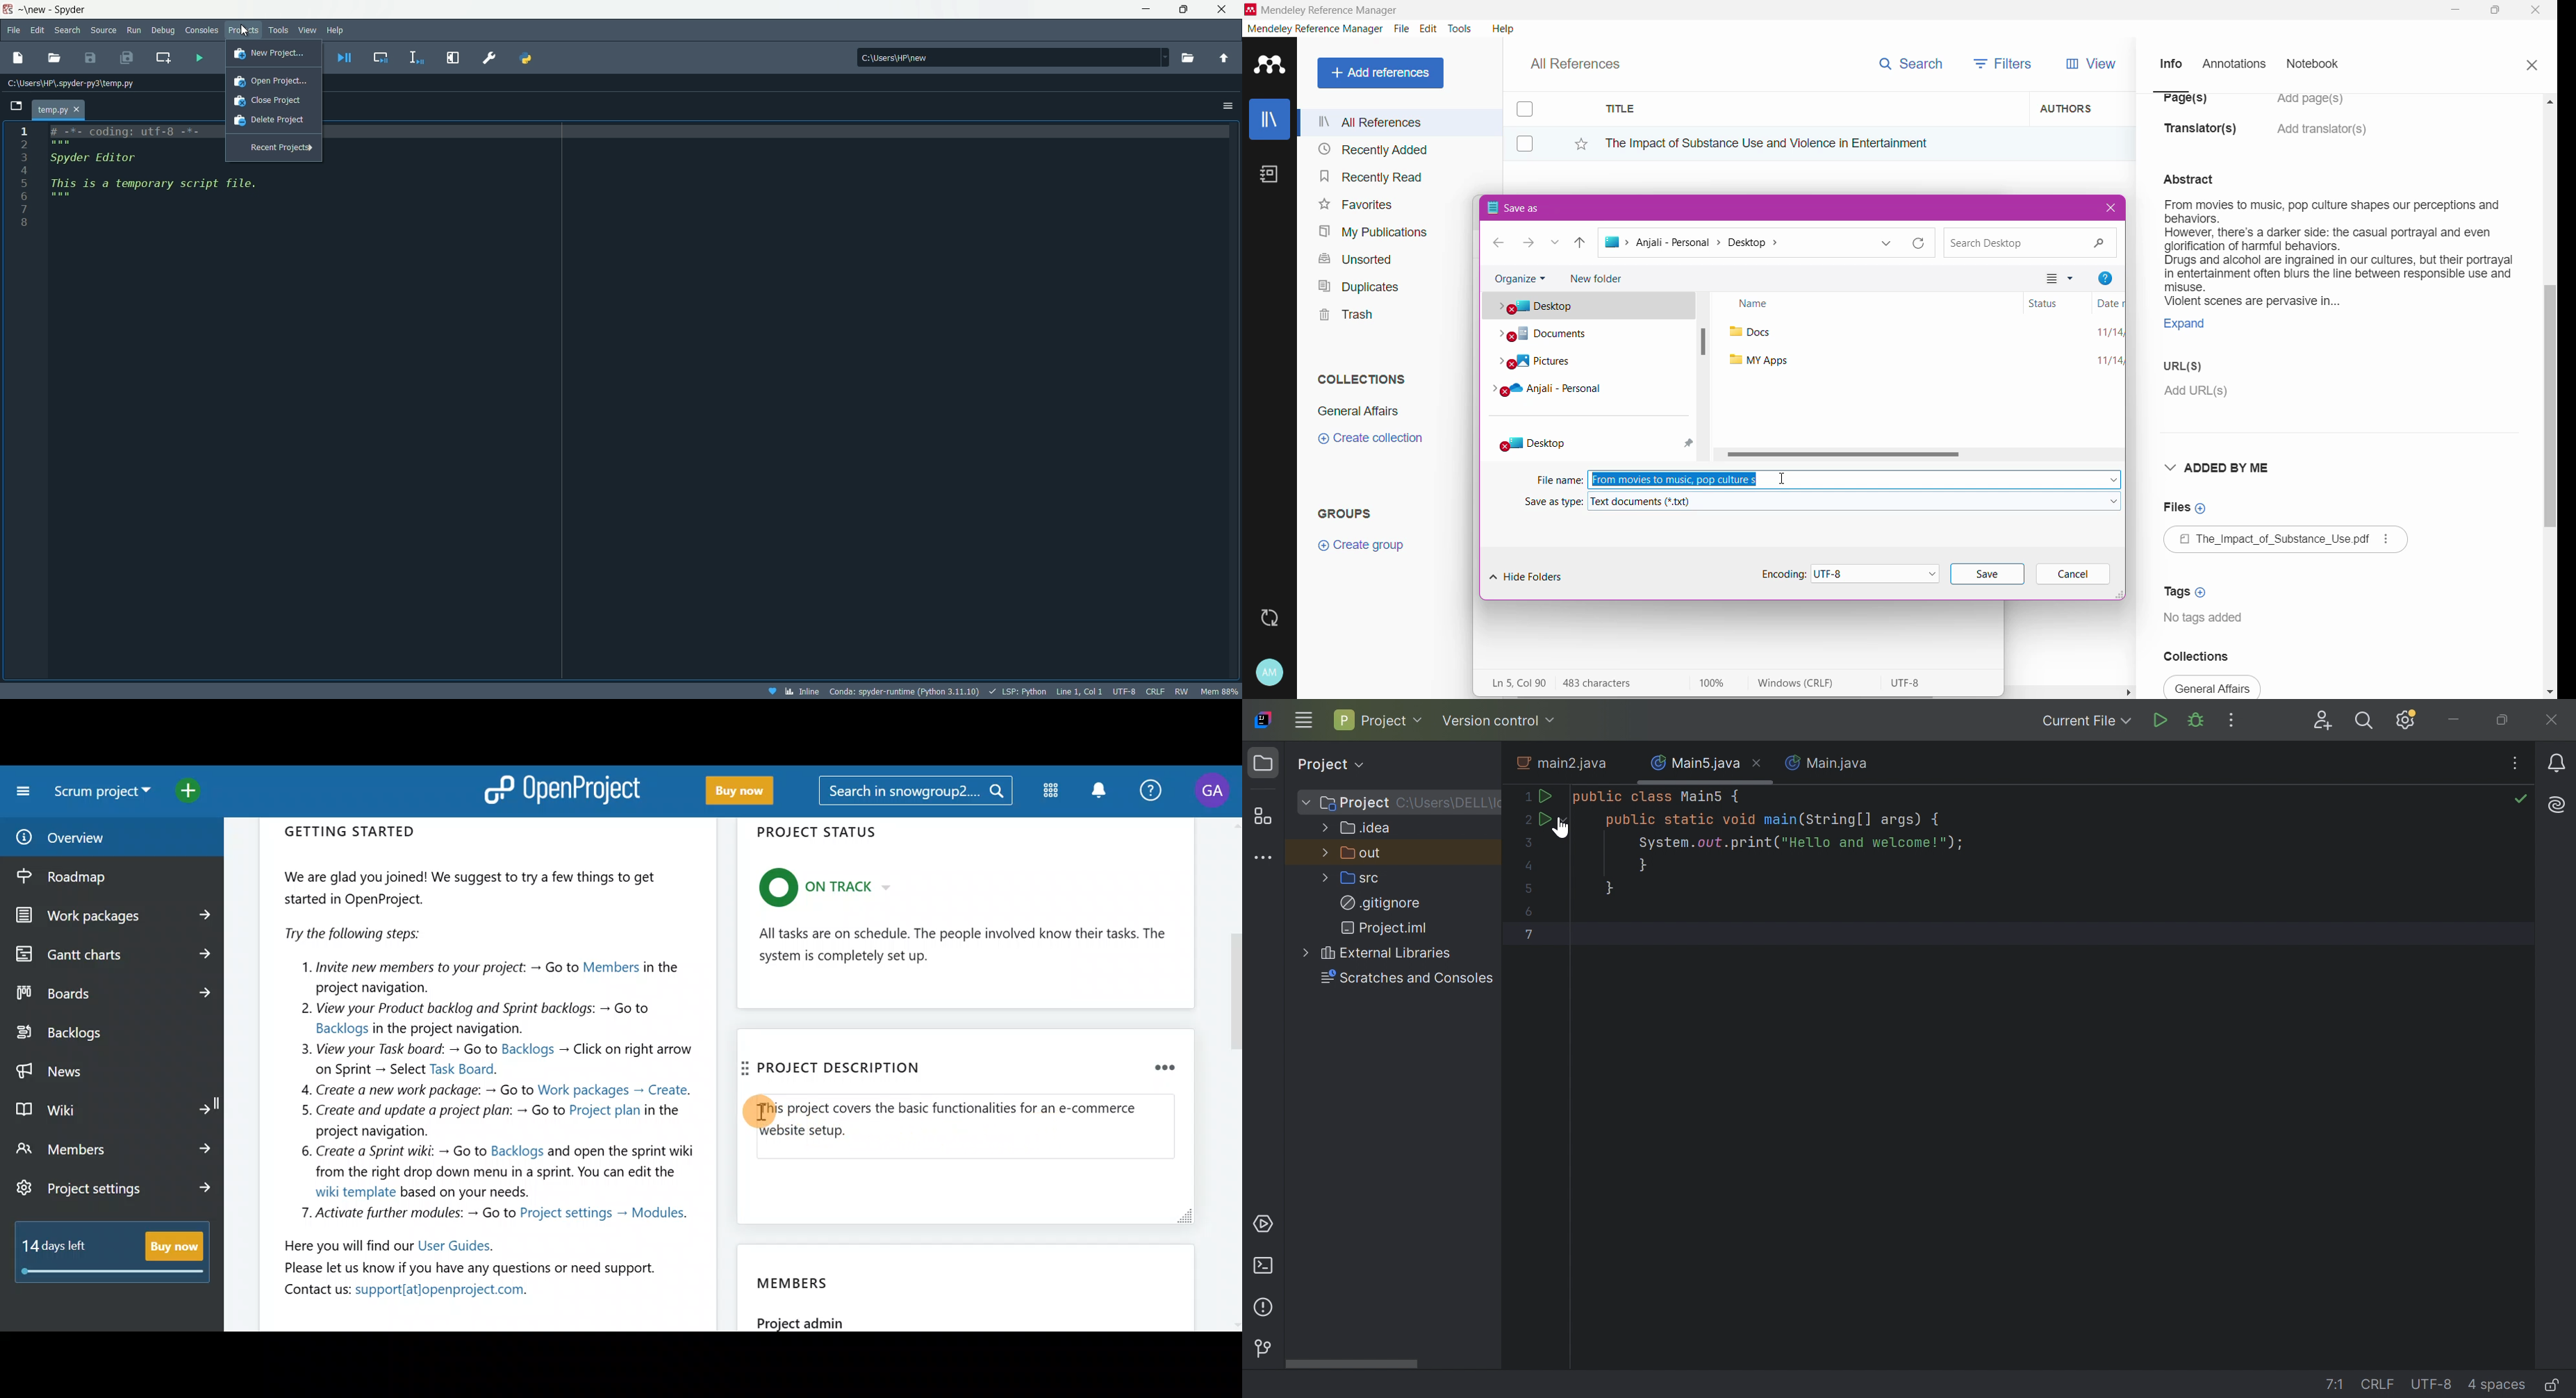  Describe the element at coordinates (1582, 207) in the screenshot. I see `Save As` at that location.